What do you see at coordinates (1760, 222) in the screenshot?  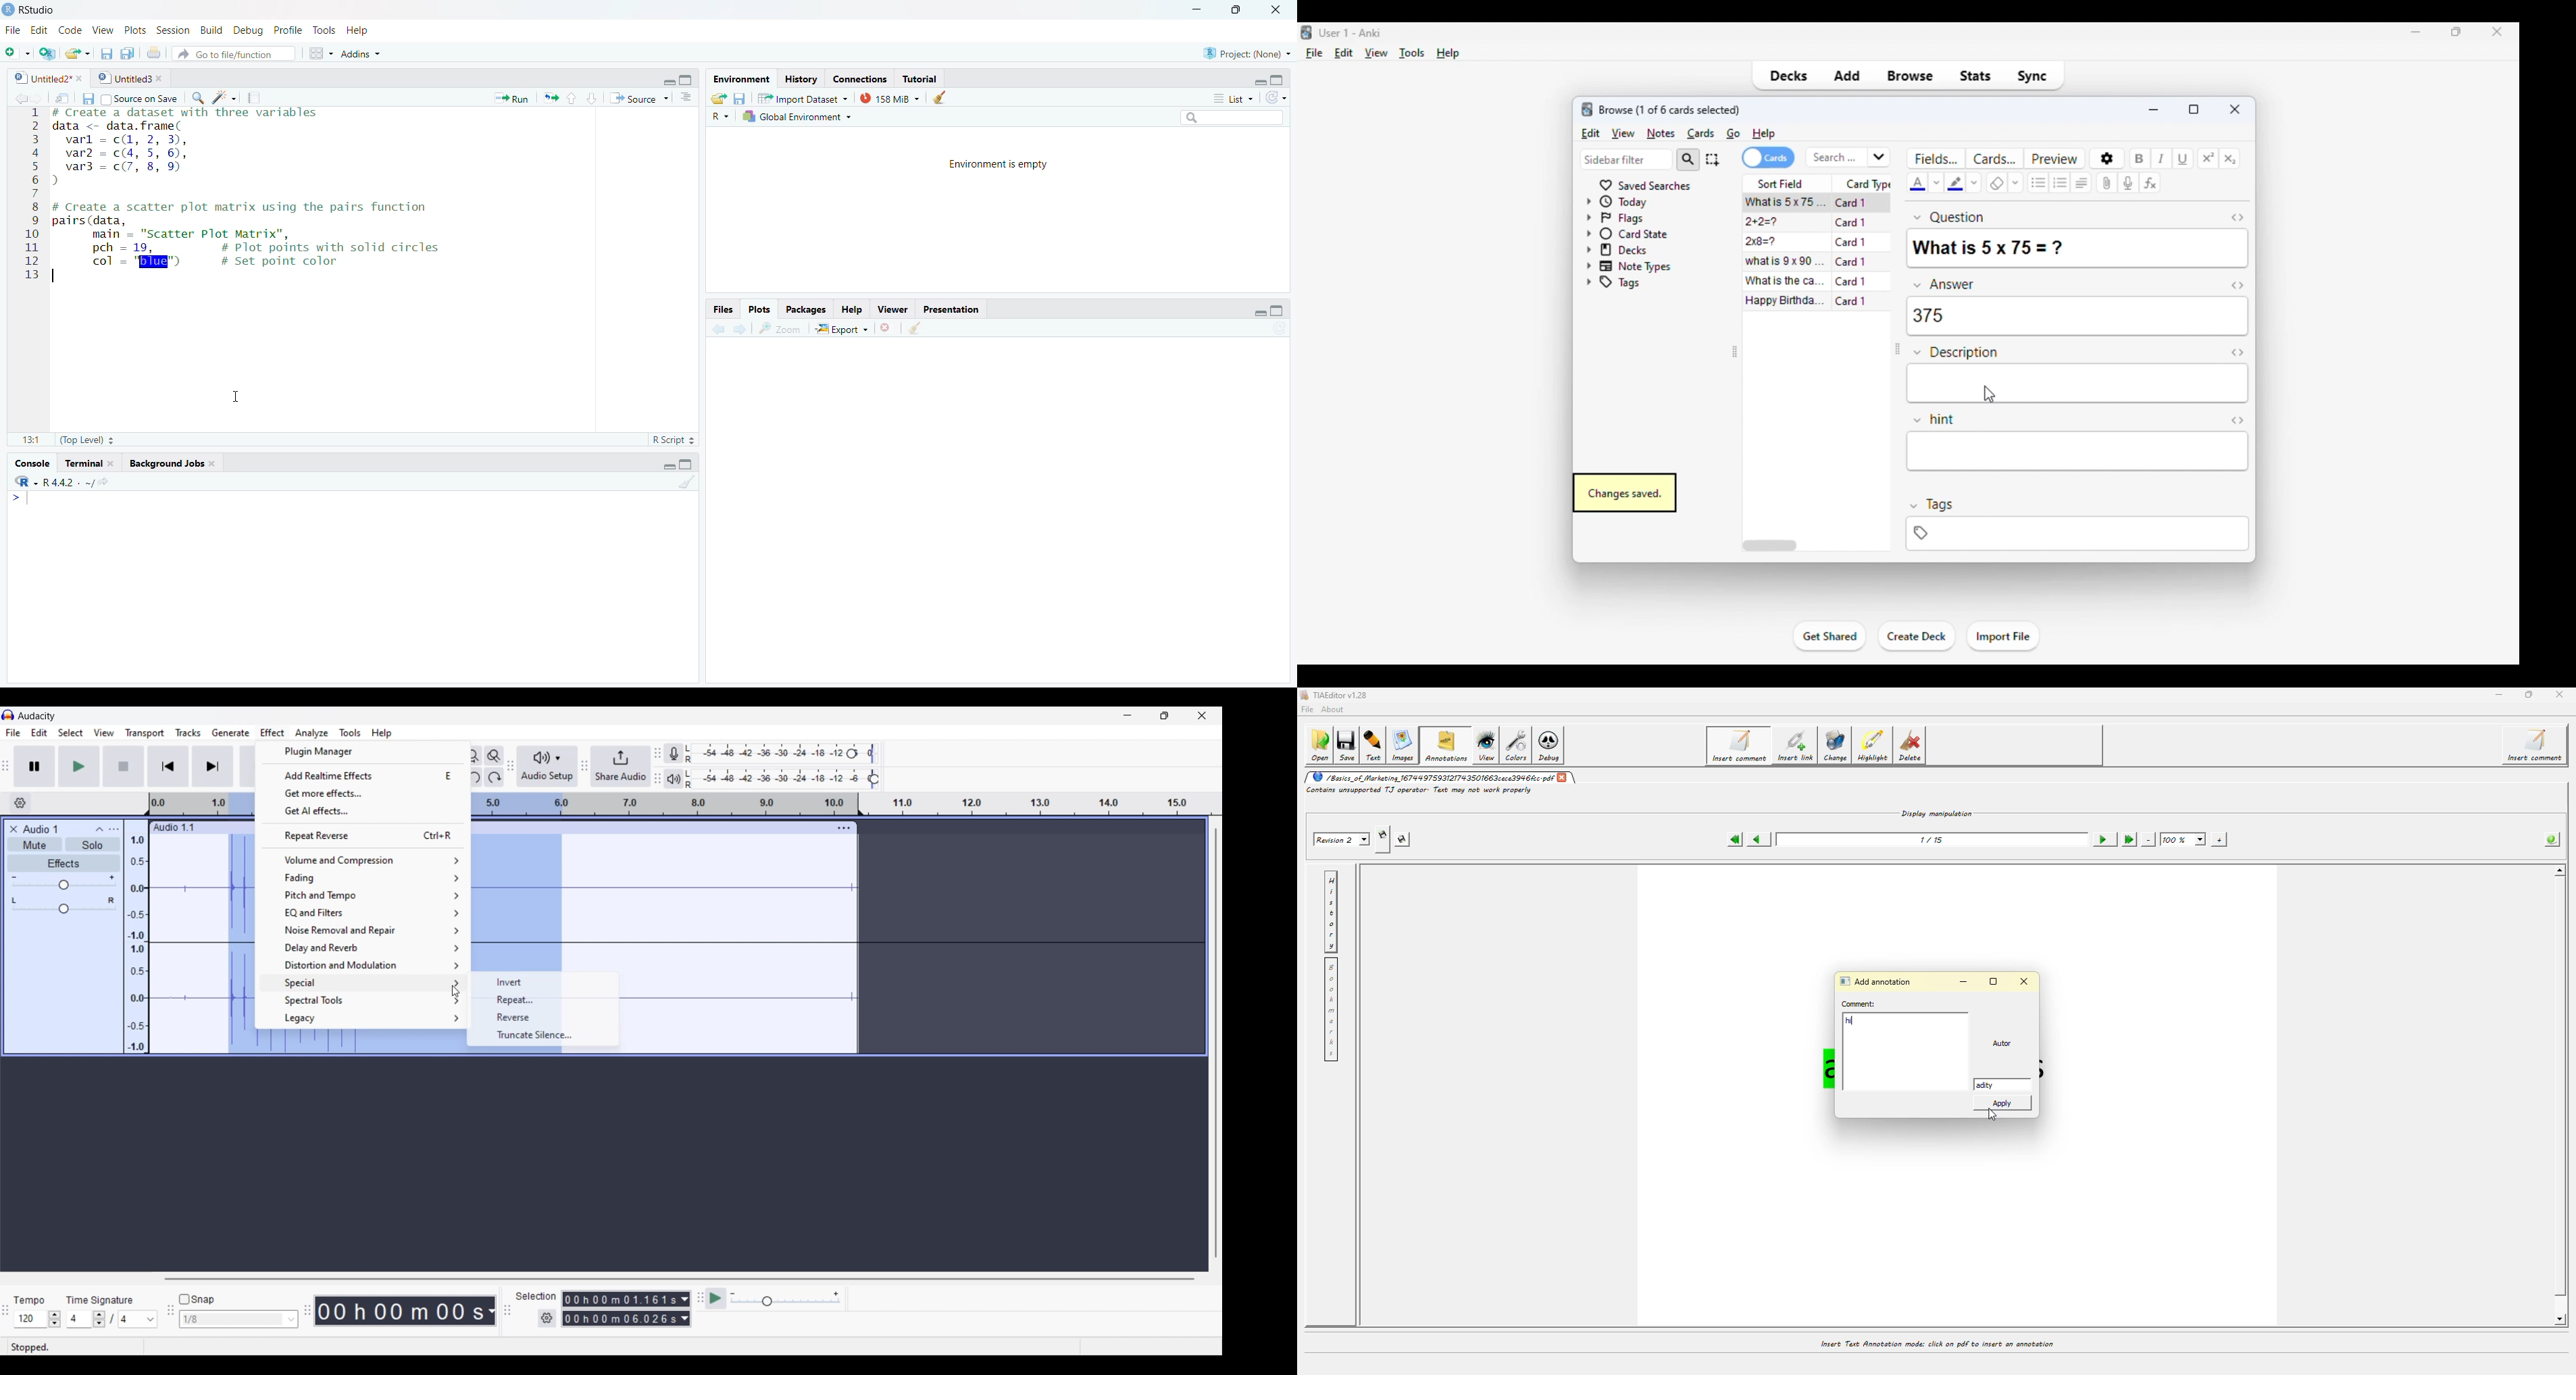 I see `2+2=?` at bounding box center [1760, 222].